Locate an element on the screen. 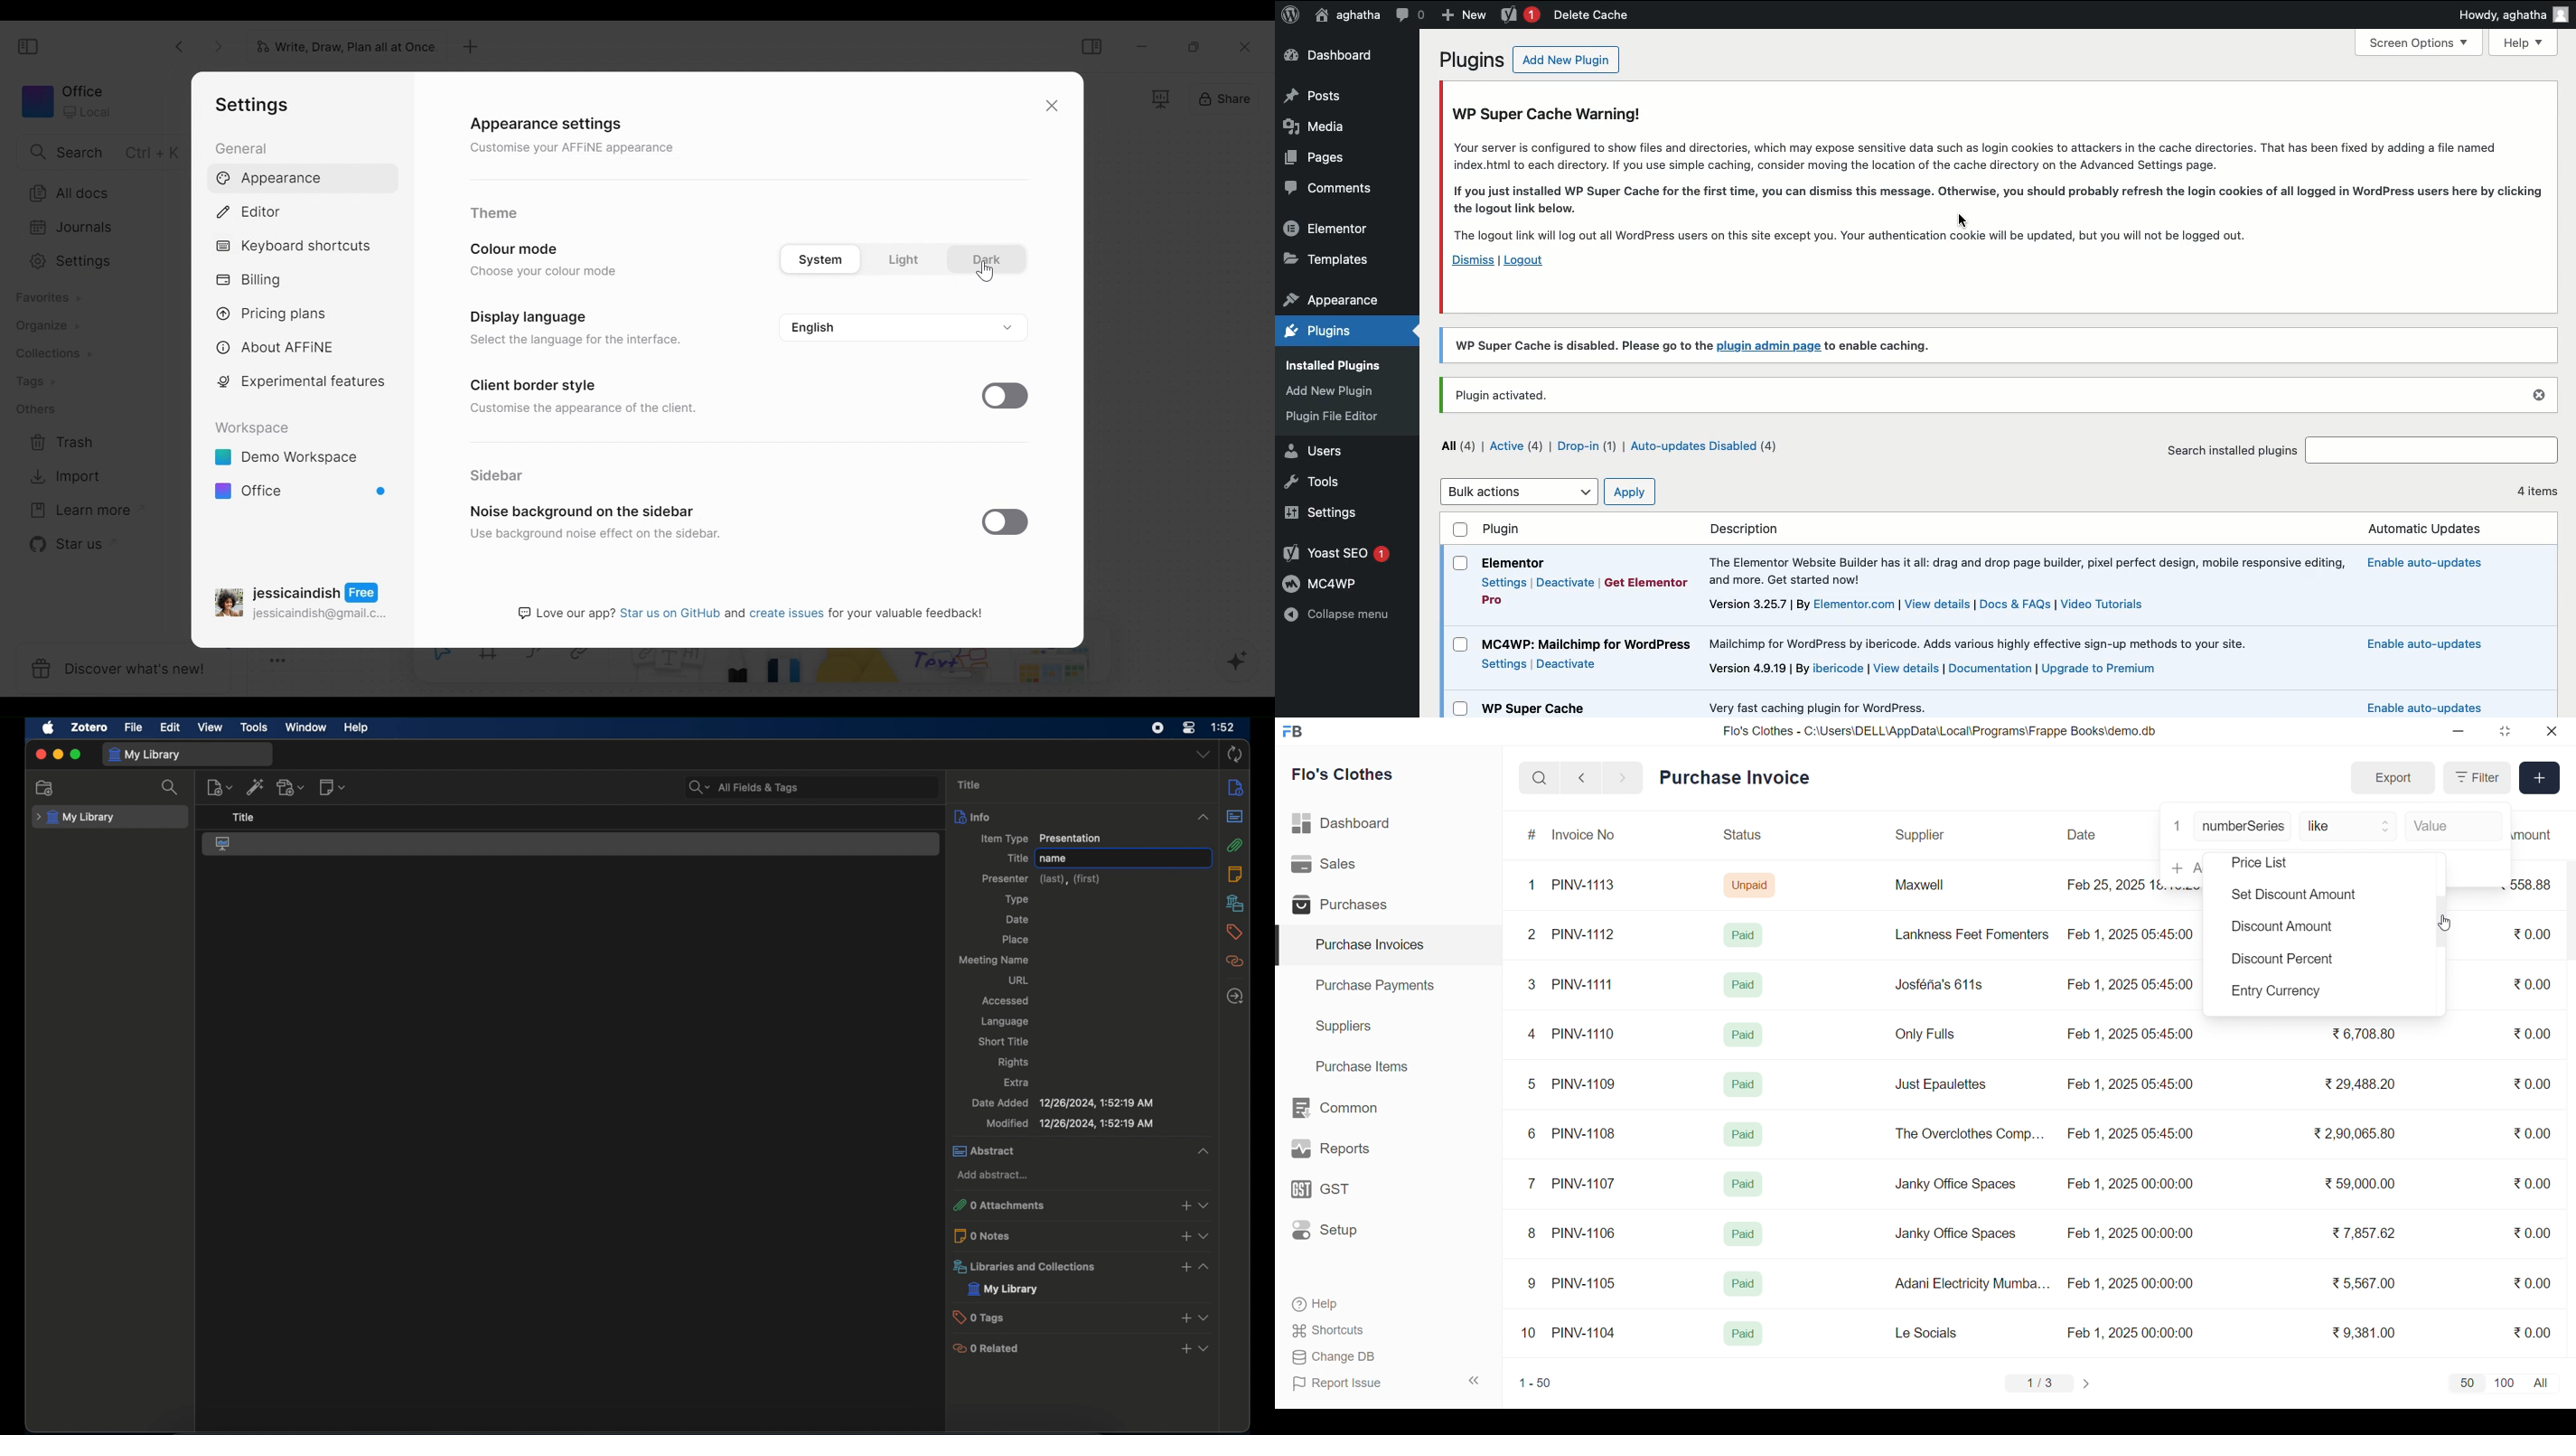 The image size is (2576, 1456). Comments is located at coordinates (1326, 190).